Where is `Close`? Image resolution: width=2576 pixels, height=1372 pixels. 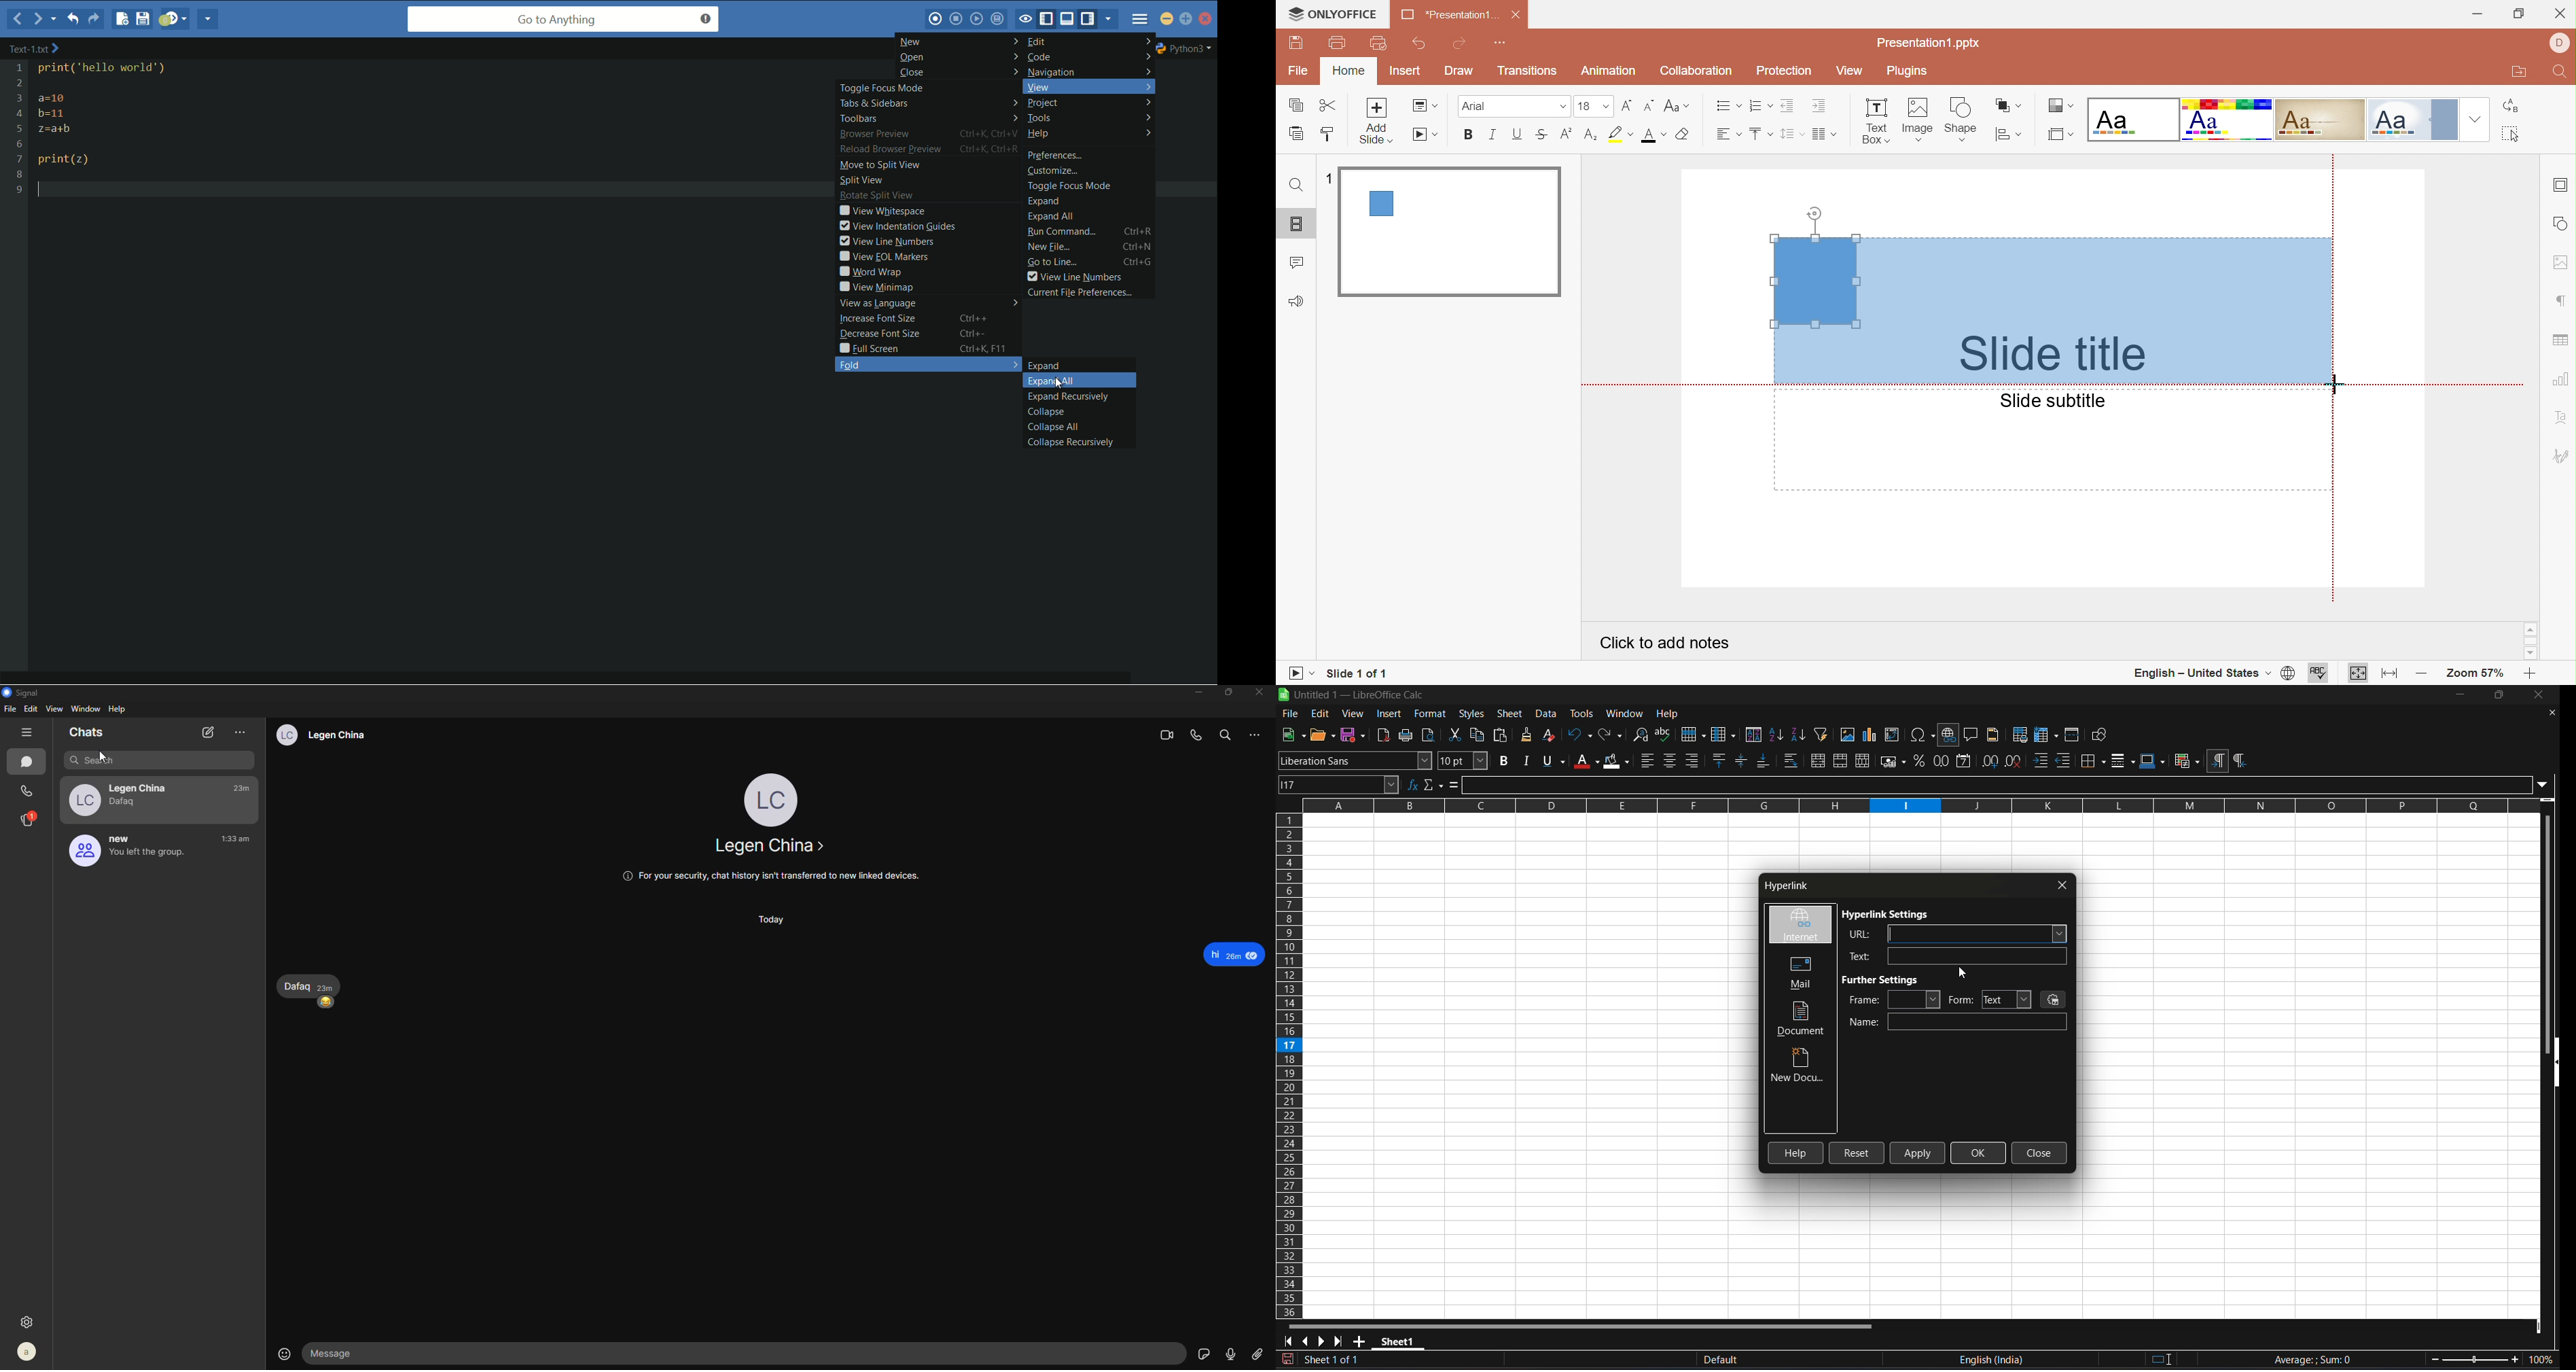 Close is located at coordinates (1516, 15).